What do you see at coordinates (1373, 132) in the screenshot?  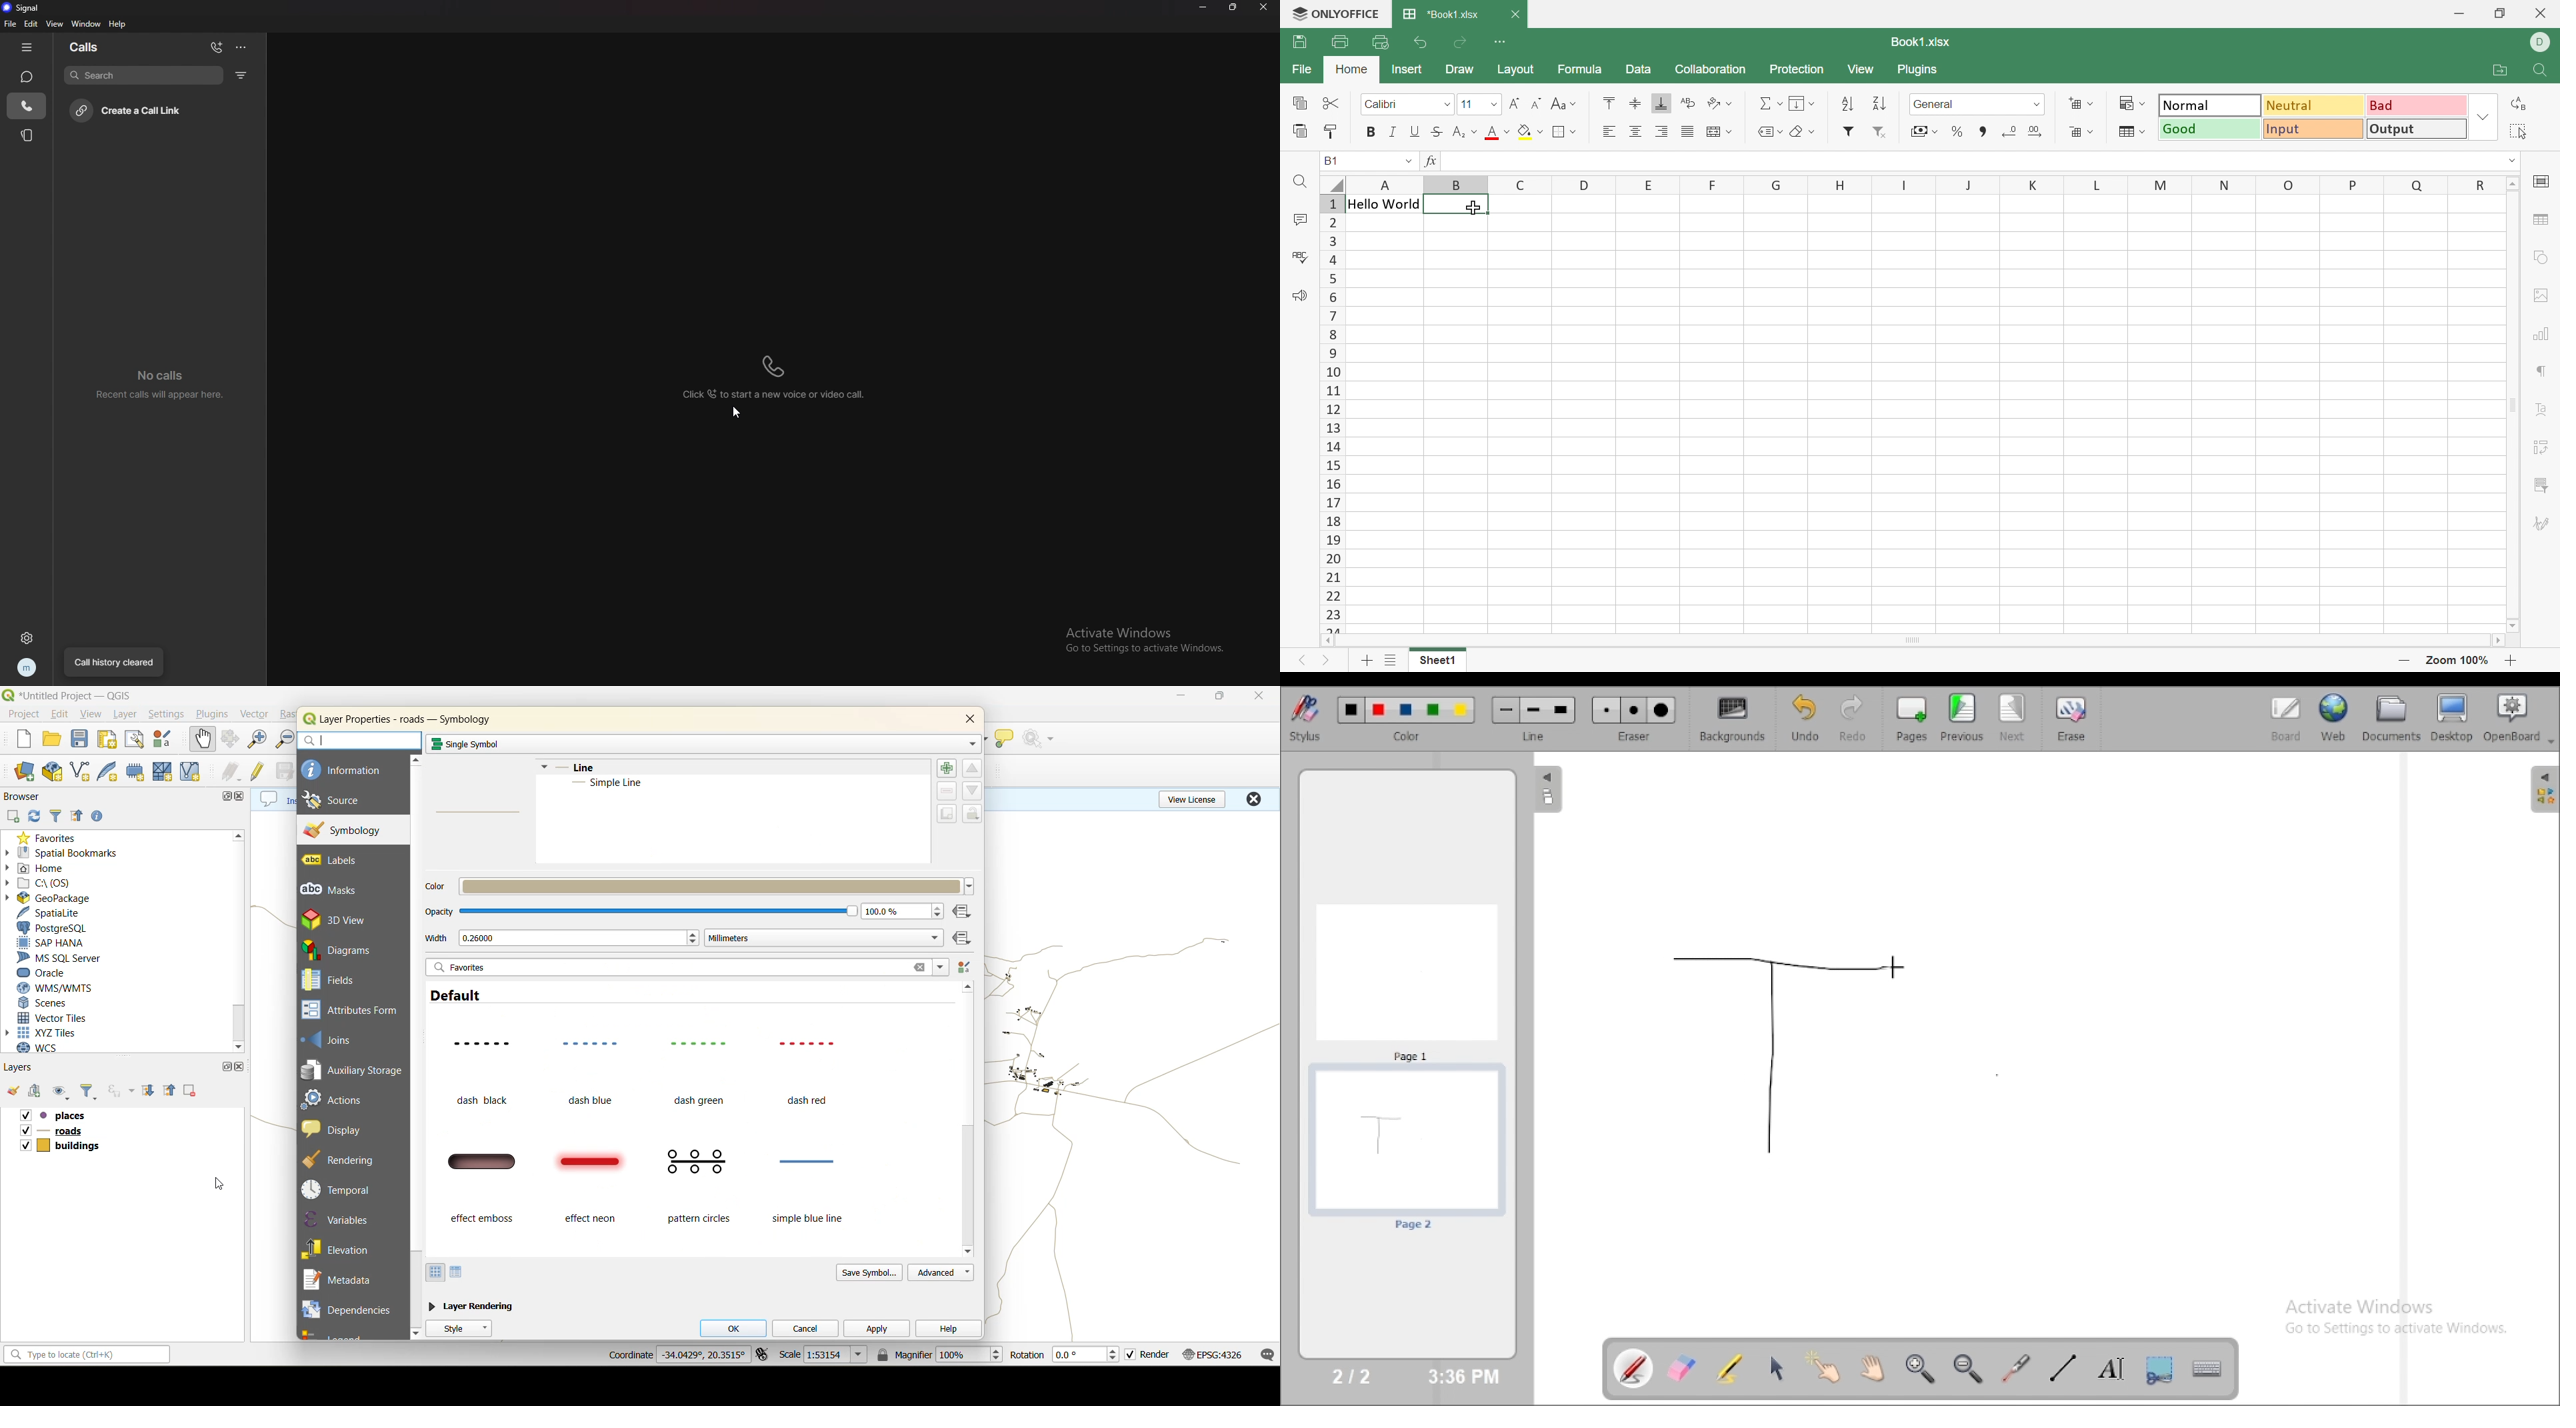 I see `Bold` at bounding box center [1373, 132].